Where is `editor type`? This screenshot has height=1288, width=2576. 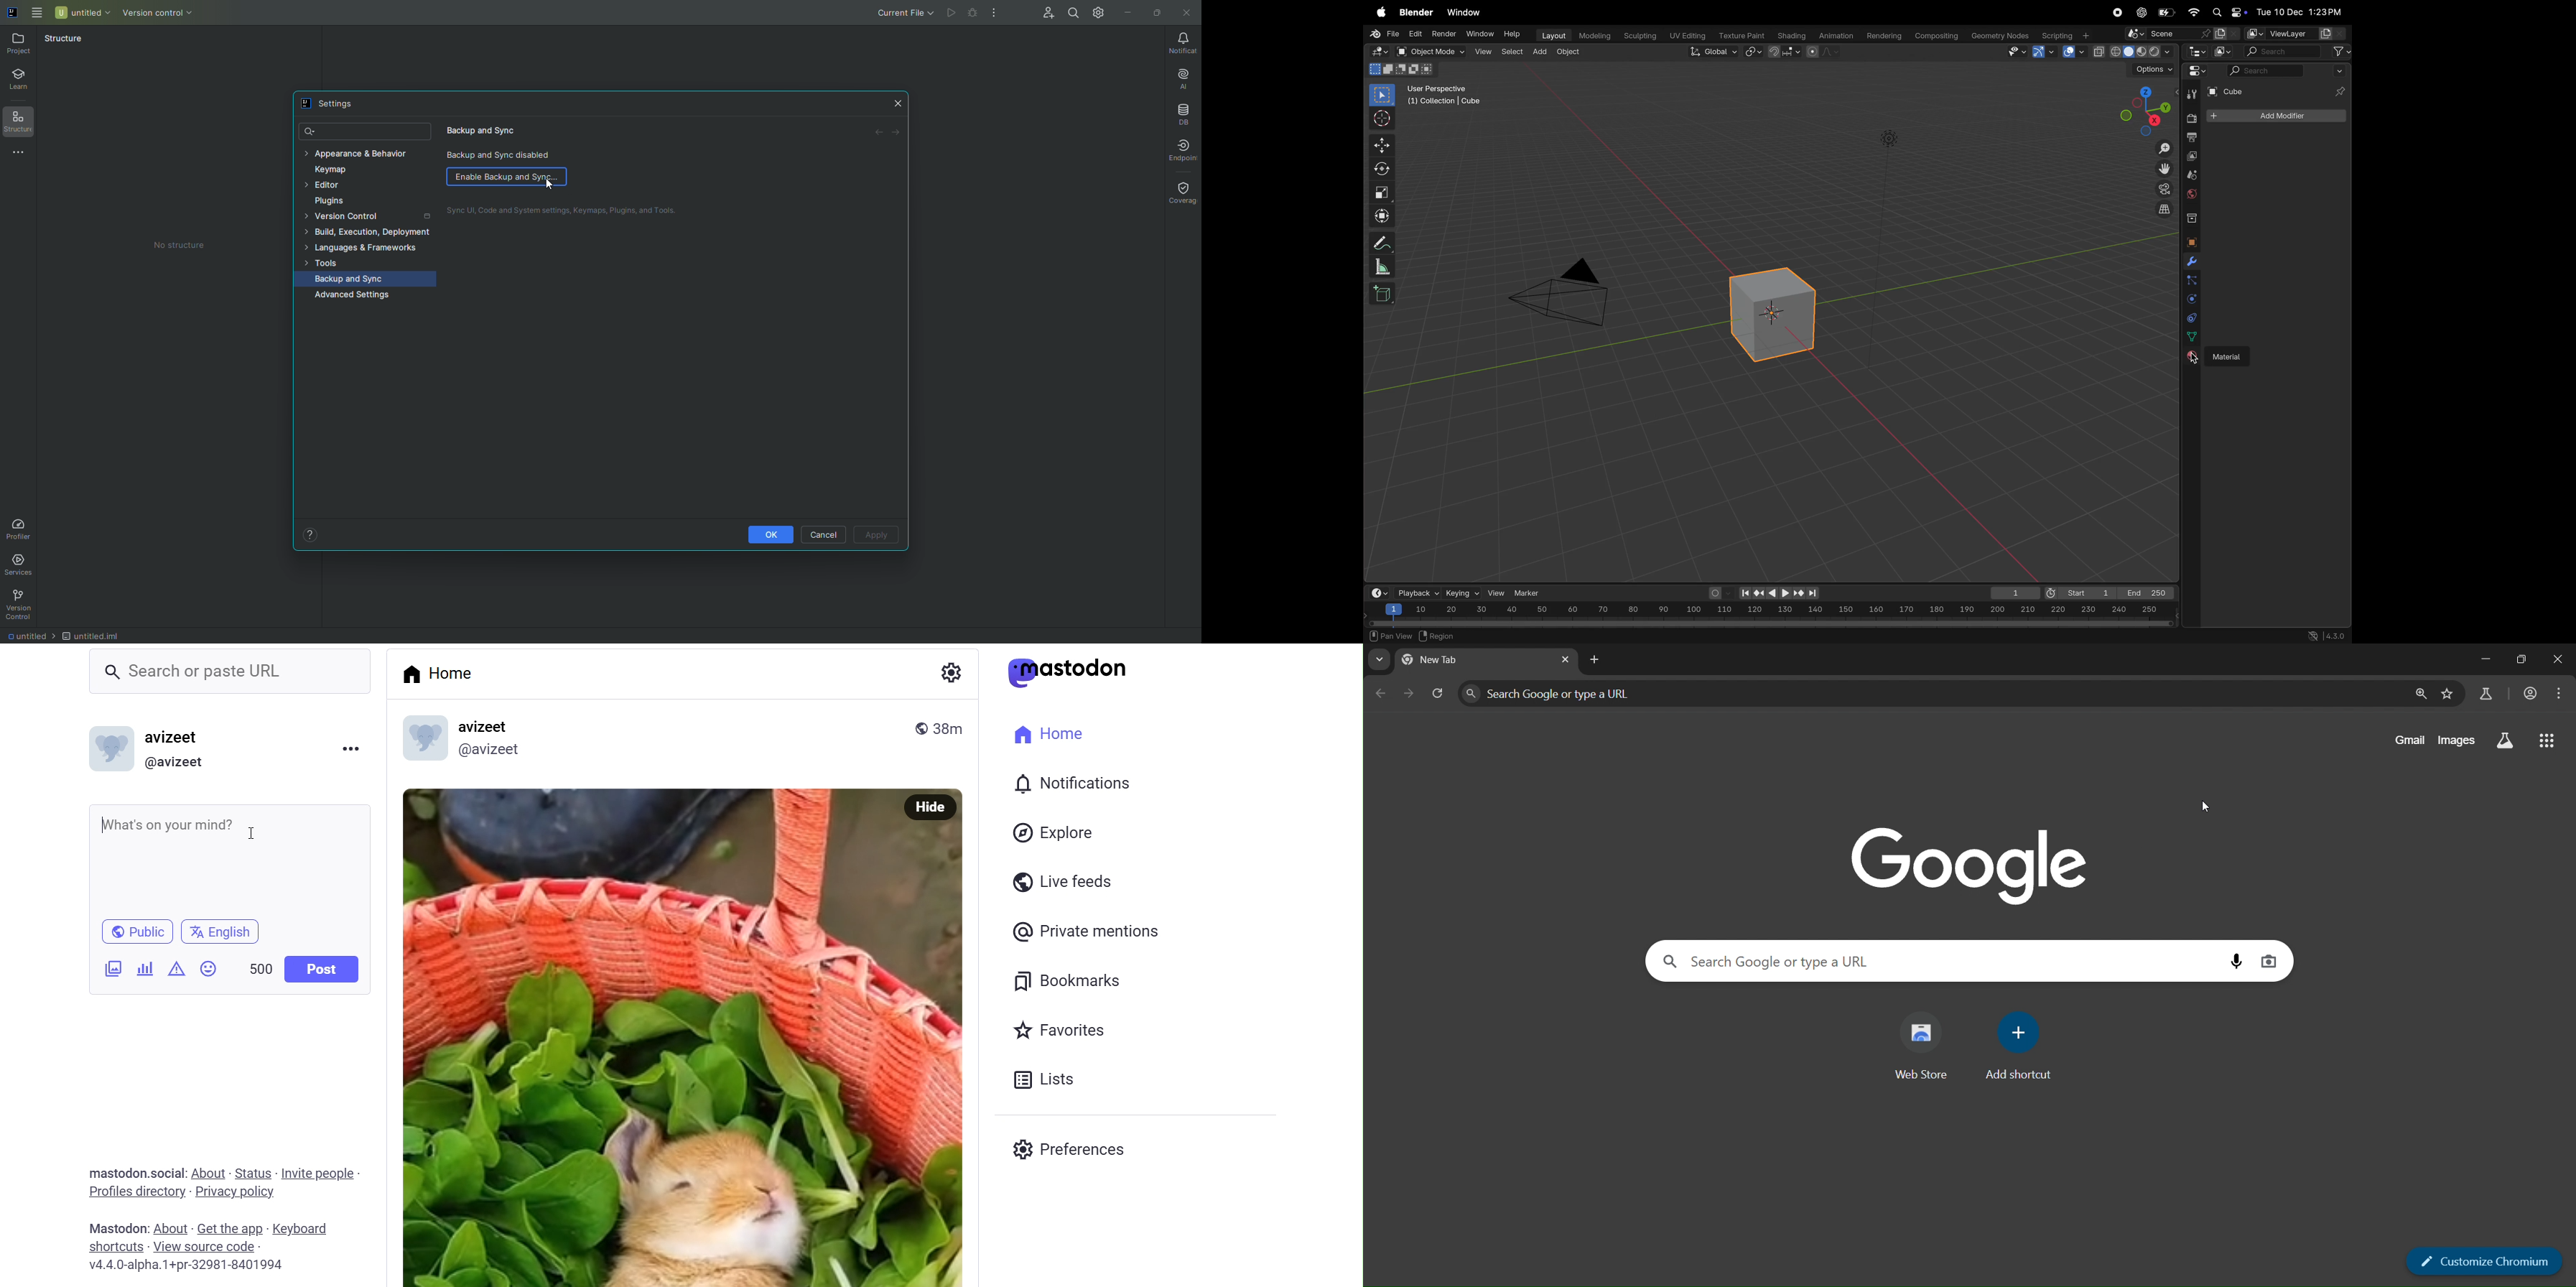
editor type is located at coordinates (2199, 53).